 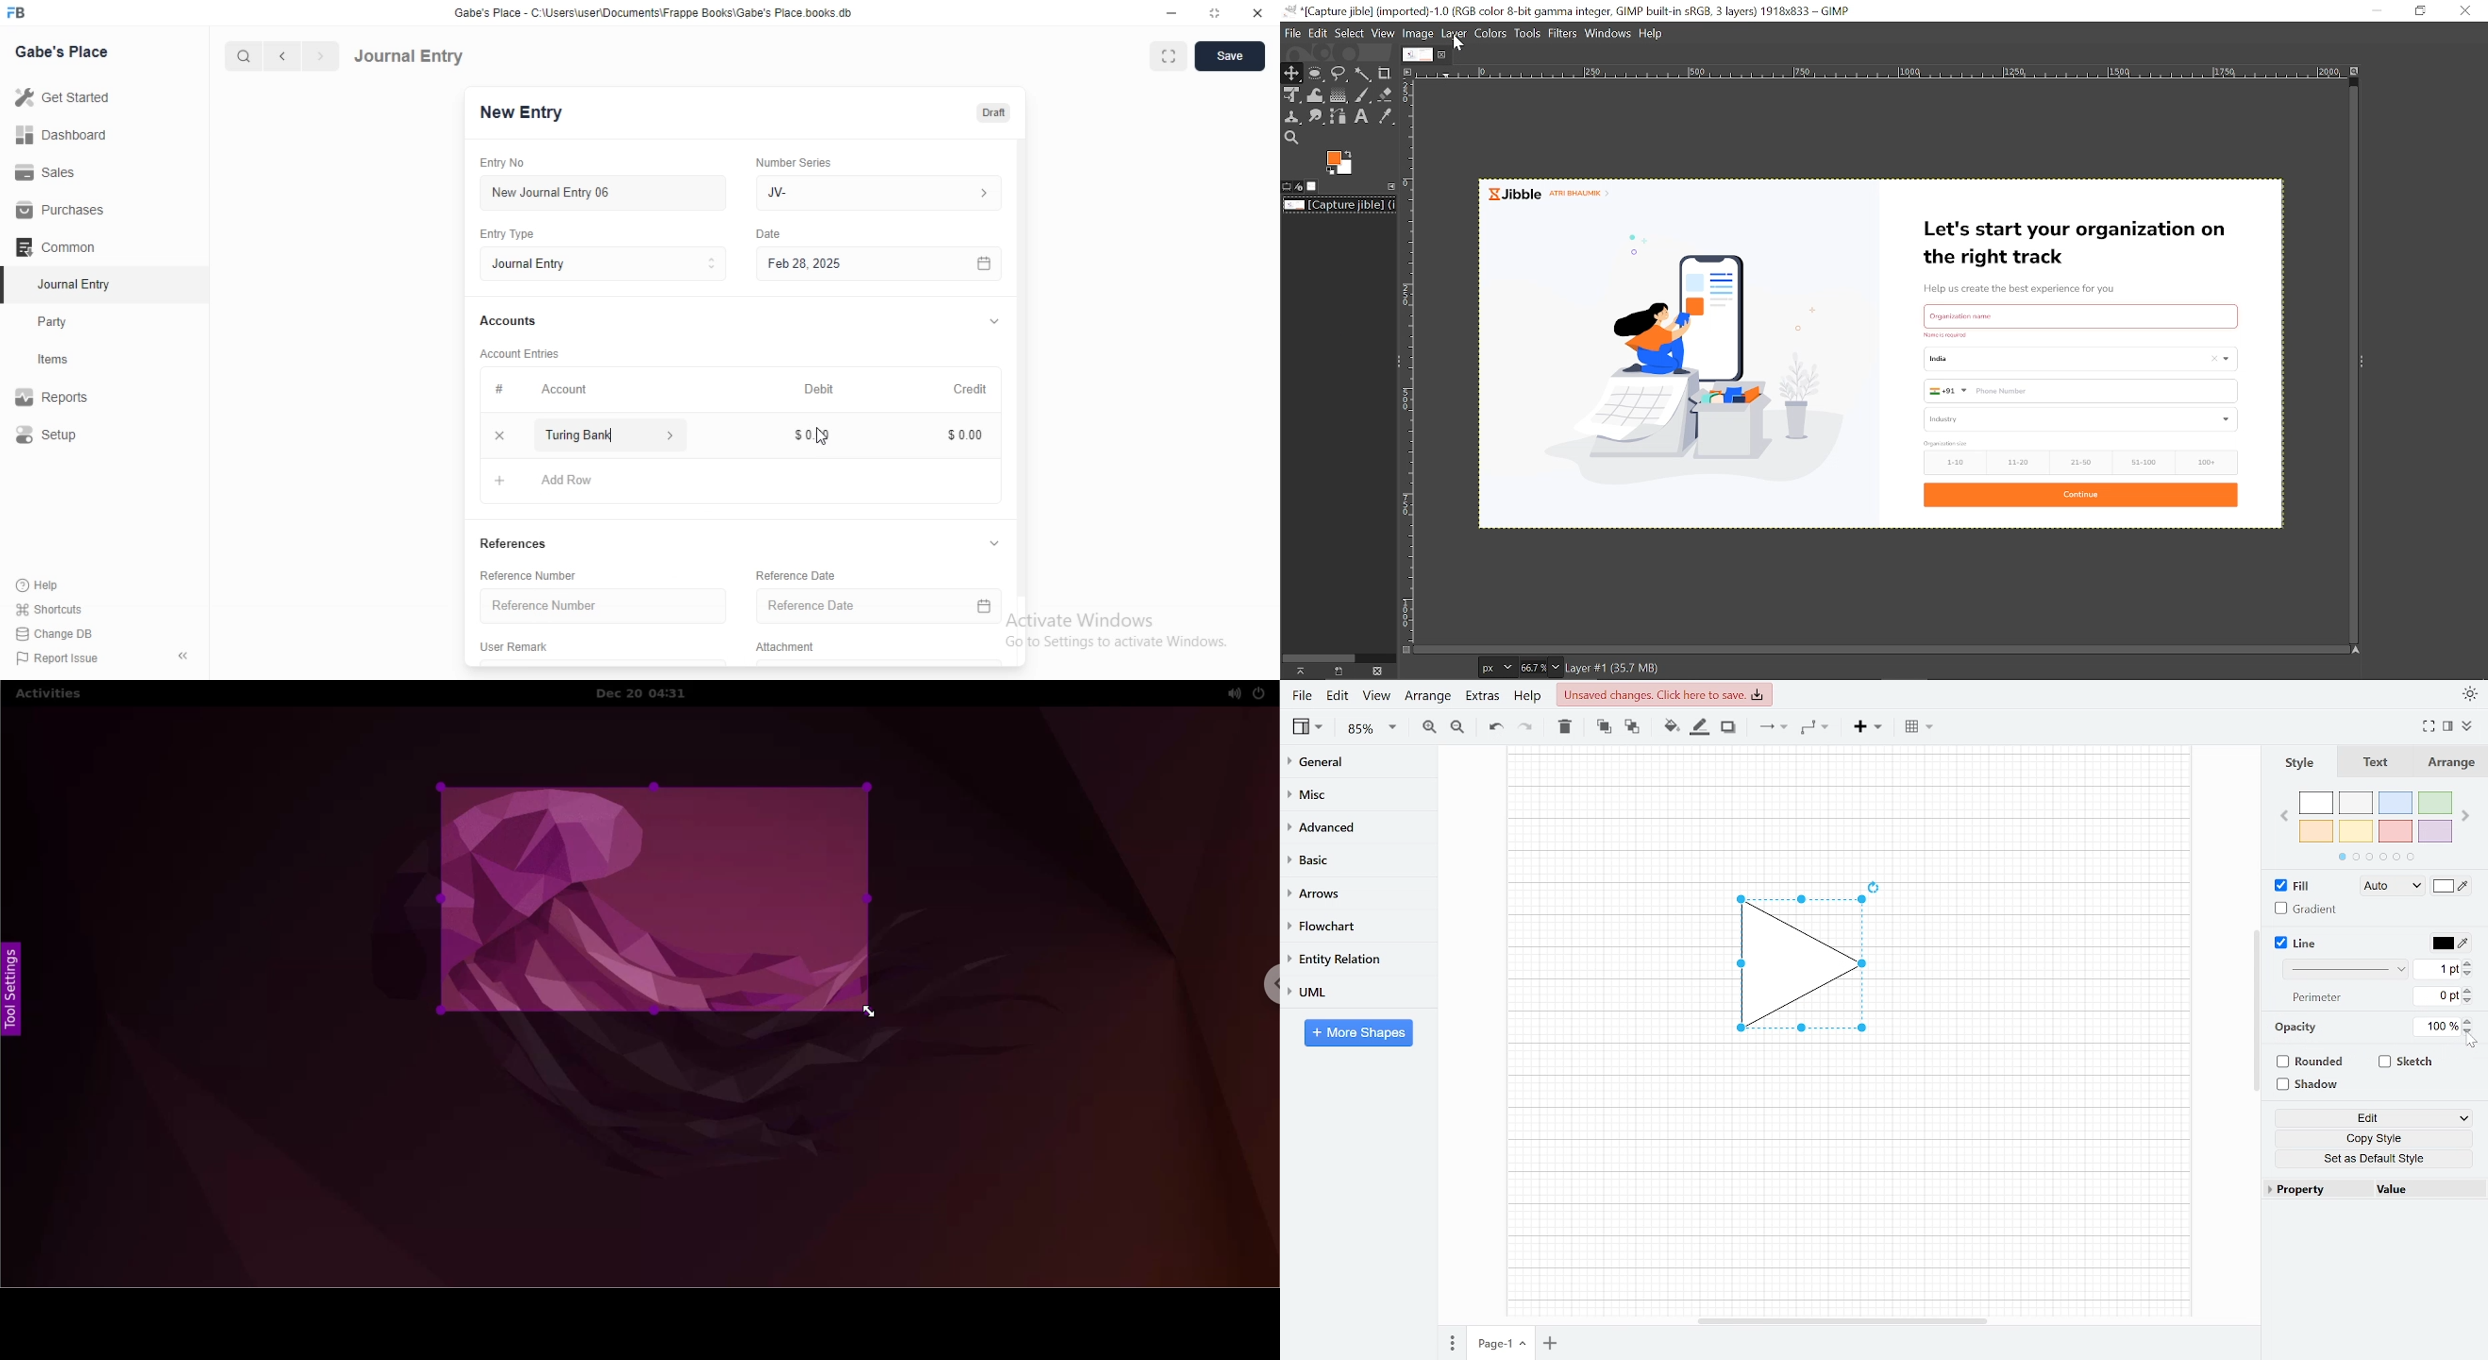 I want to click on Party, so click(x=66, y=322).